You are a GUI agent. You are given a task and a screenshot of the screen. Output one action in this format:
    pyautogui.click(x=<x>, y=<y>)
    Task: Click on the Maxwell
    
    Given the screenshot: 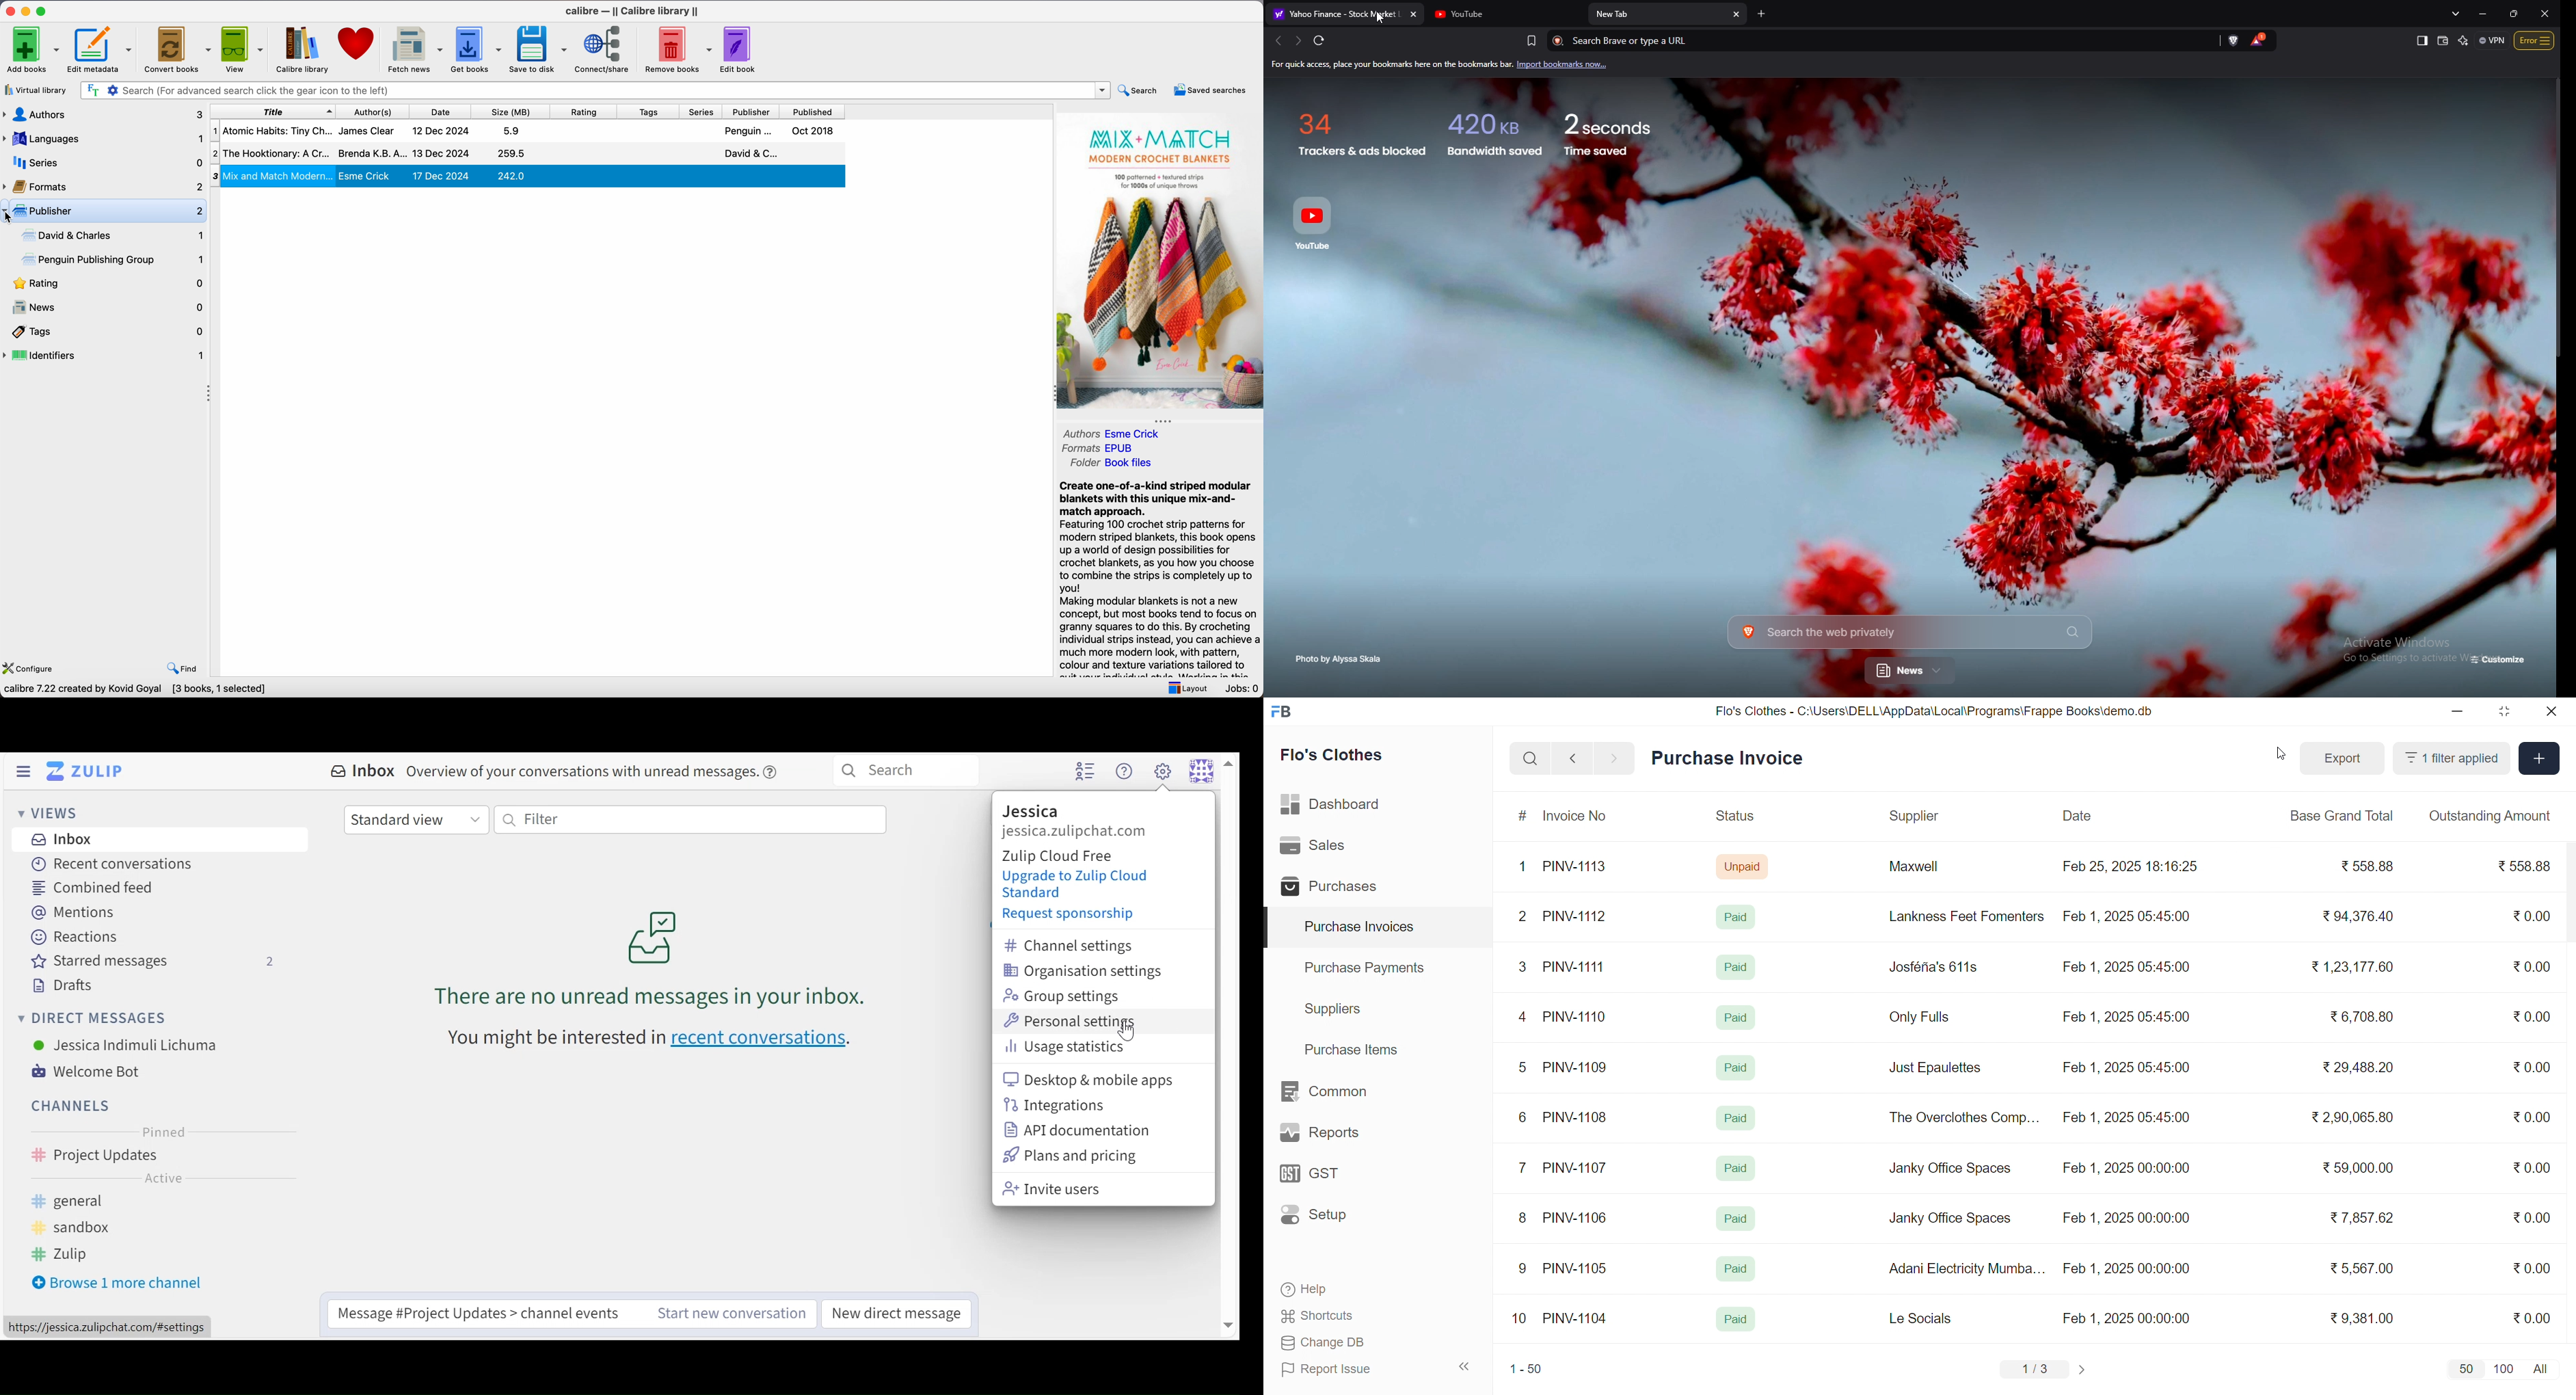 What is the action you would take?
    pyautogui.click(x=1929, y=871)
    